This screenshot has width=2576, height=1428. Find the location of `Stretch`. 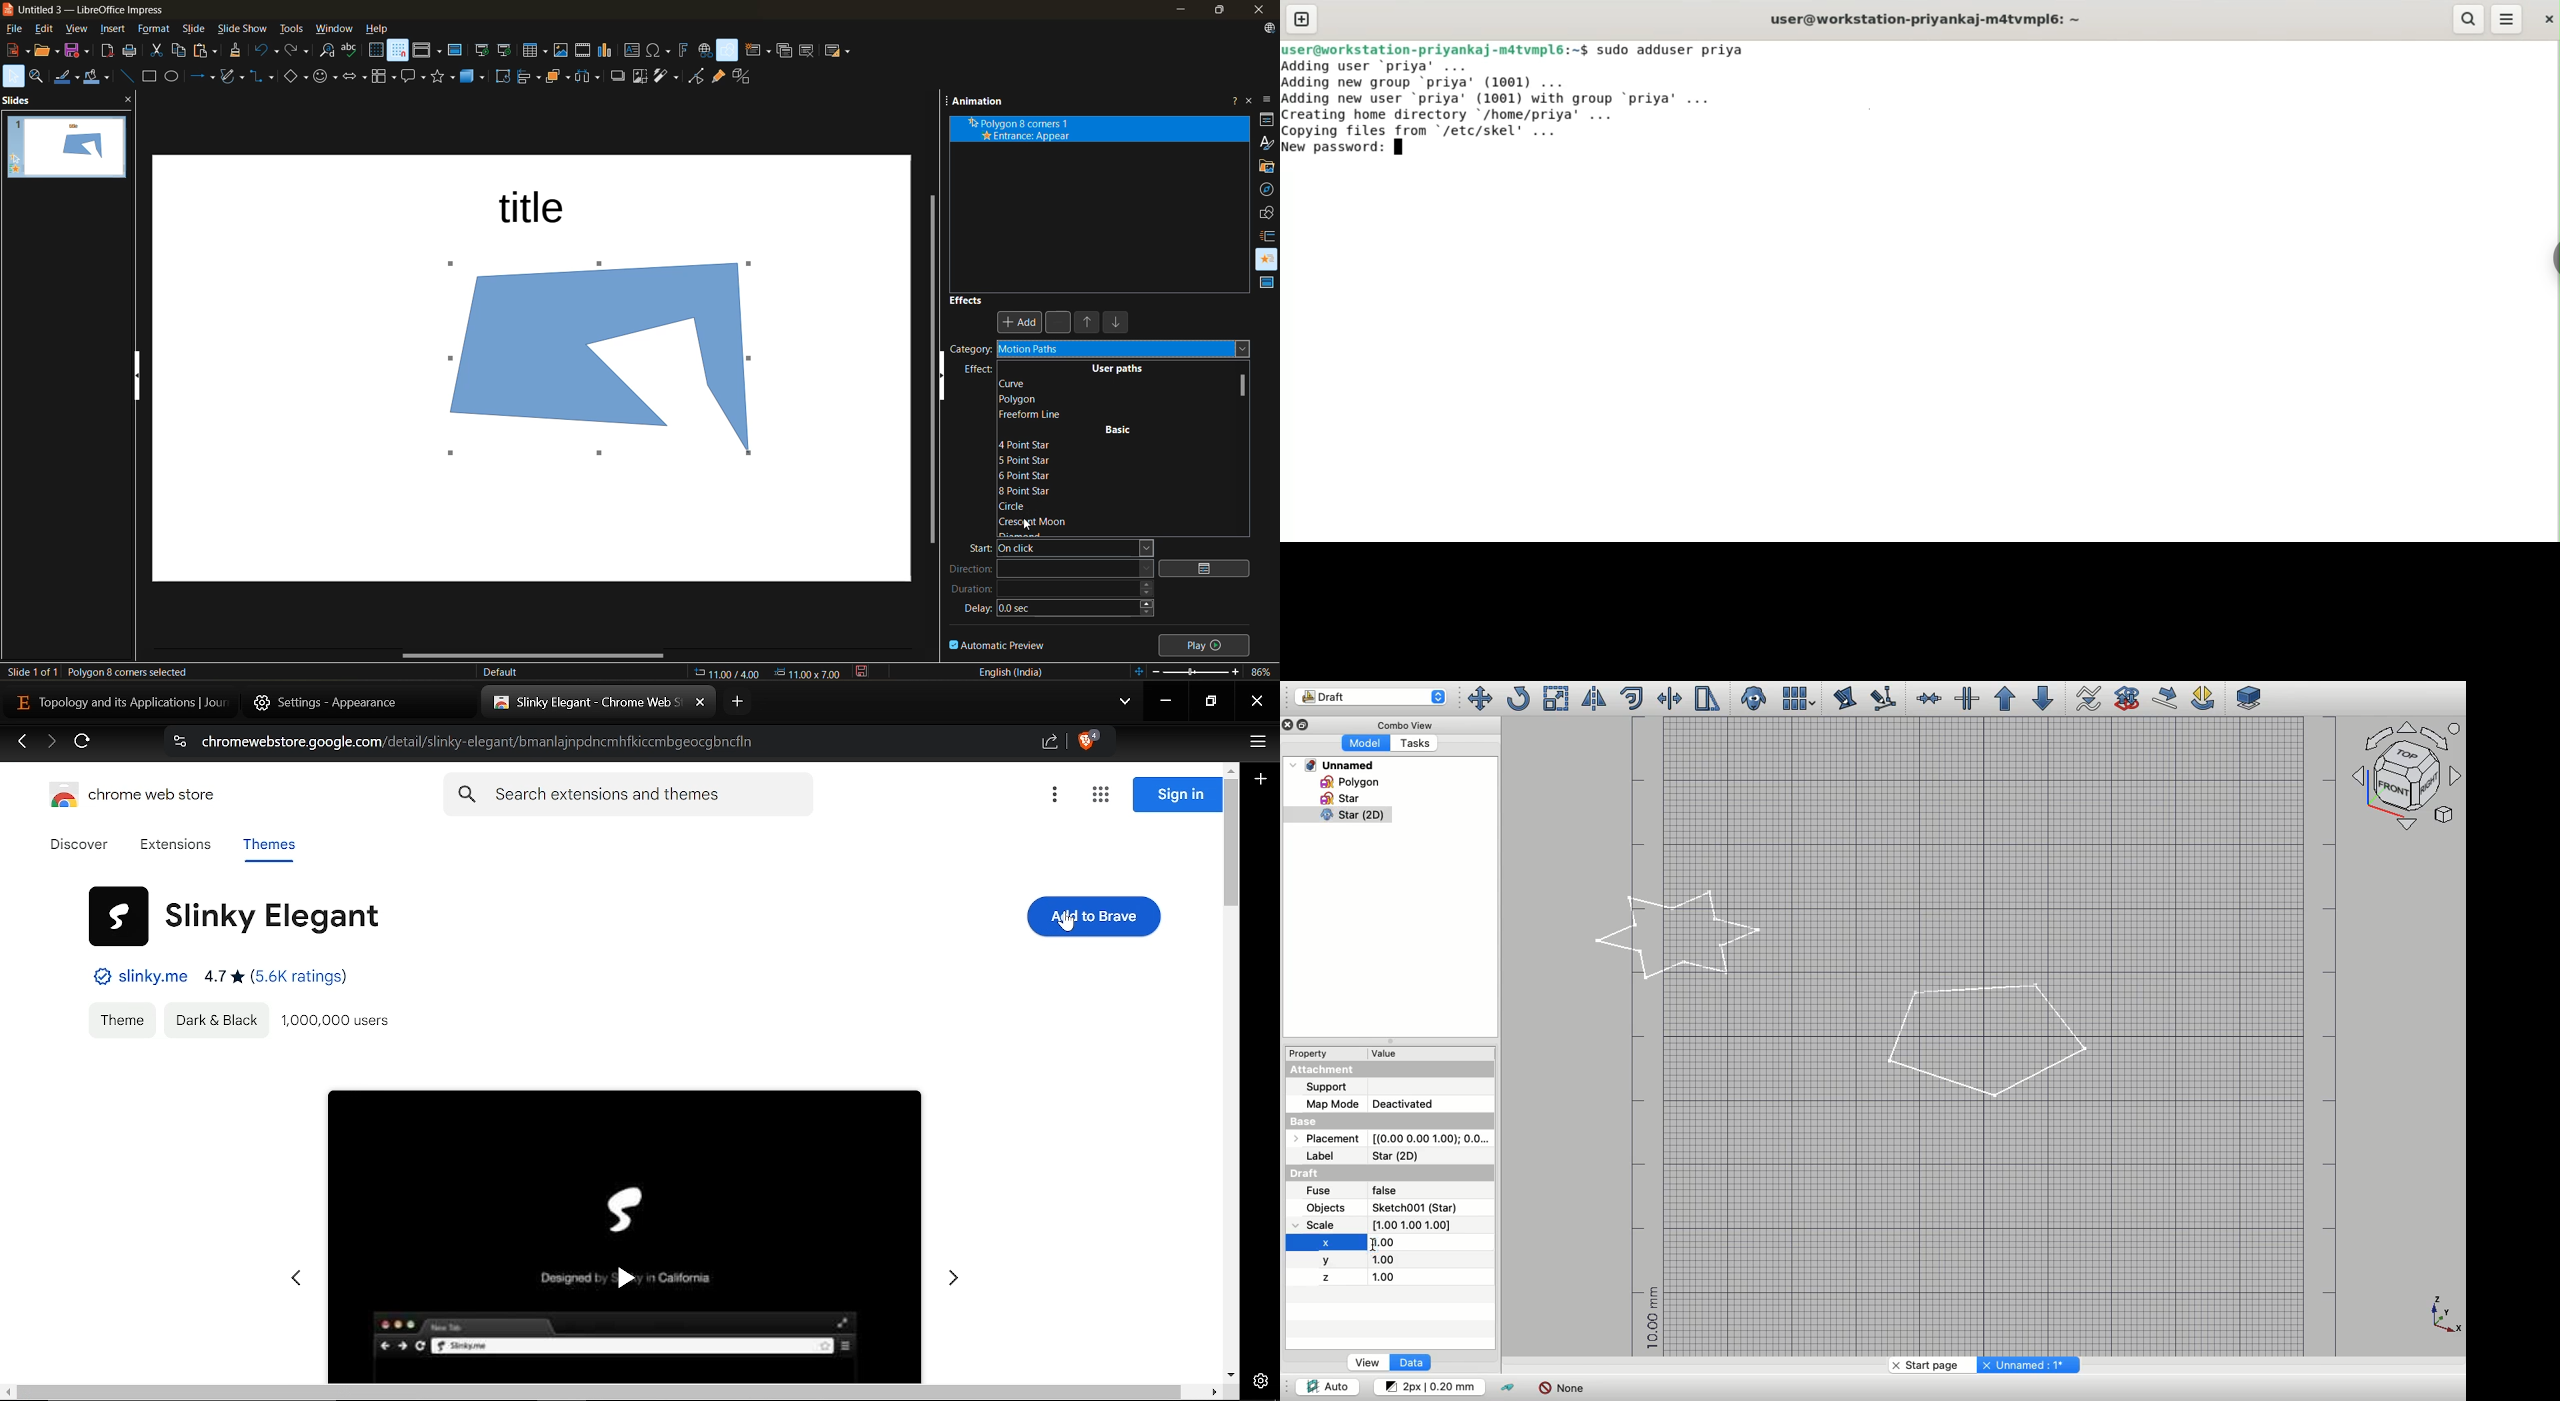

Stretch is located at coordinates (1706, 698).